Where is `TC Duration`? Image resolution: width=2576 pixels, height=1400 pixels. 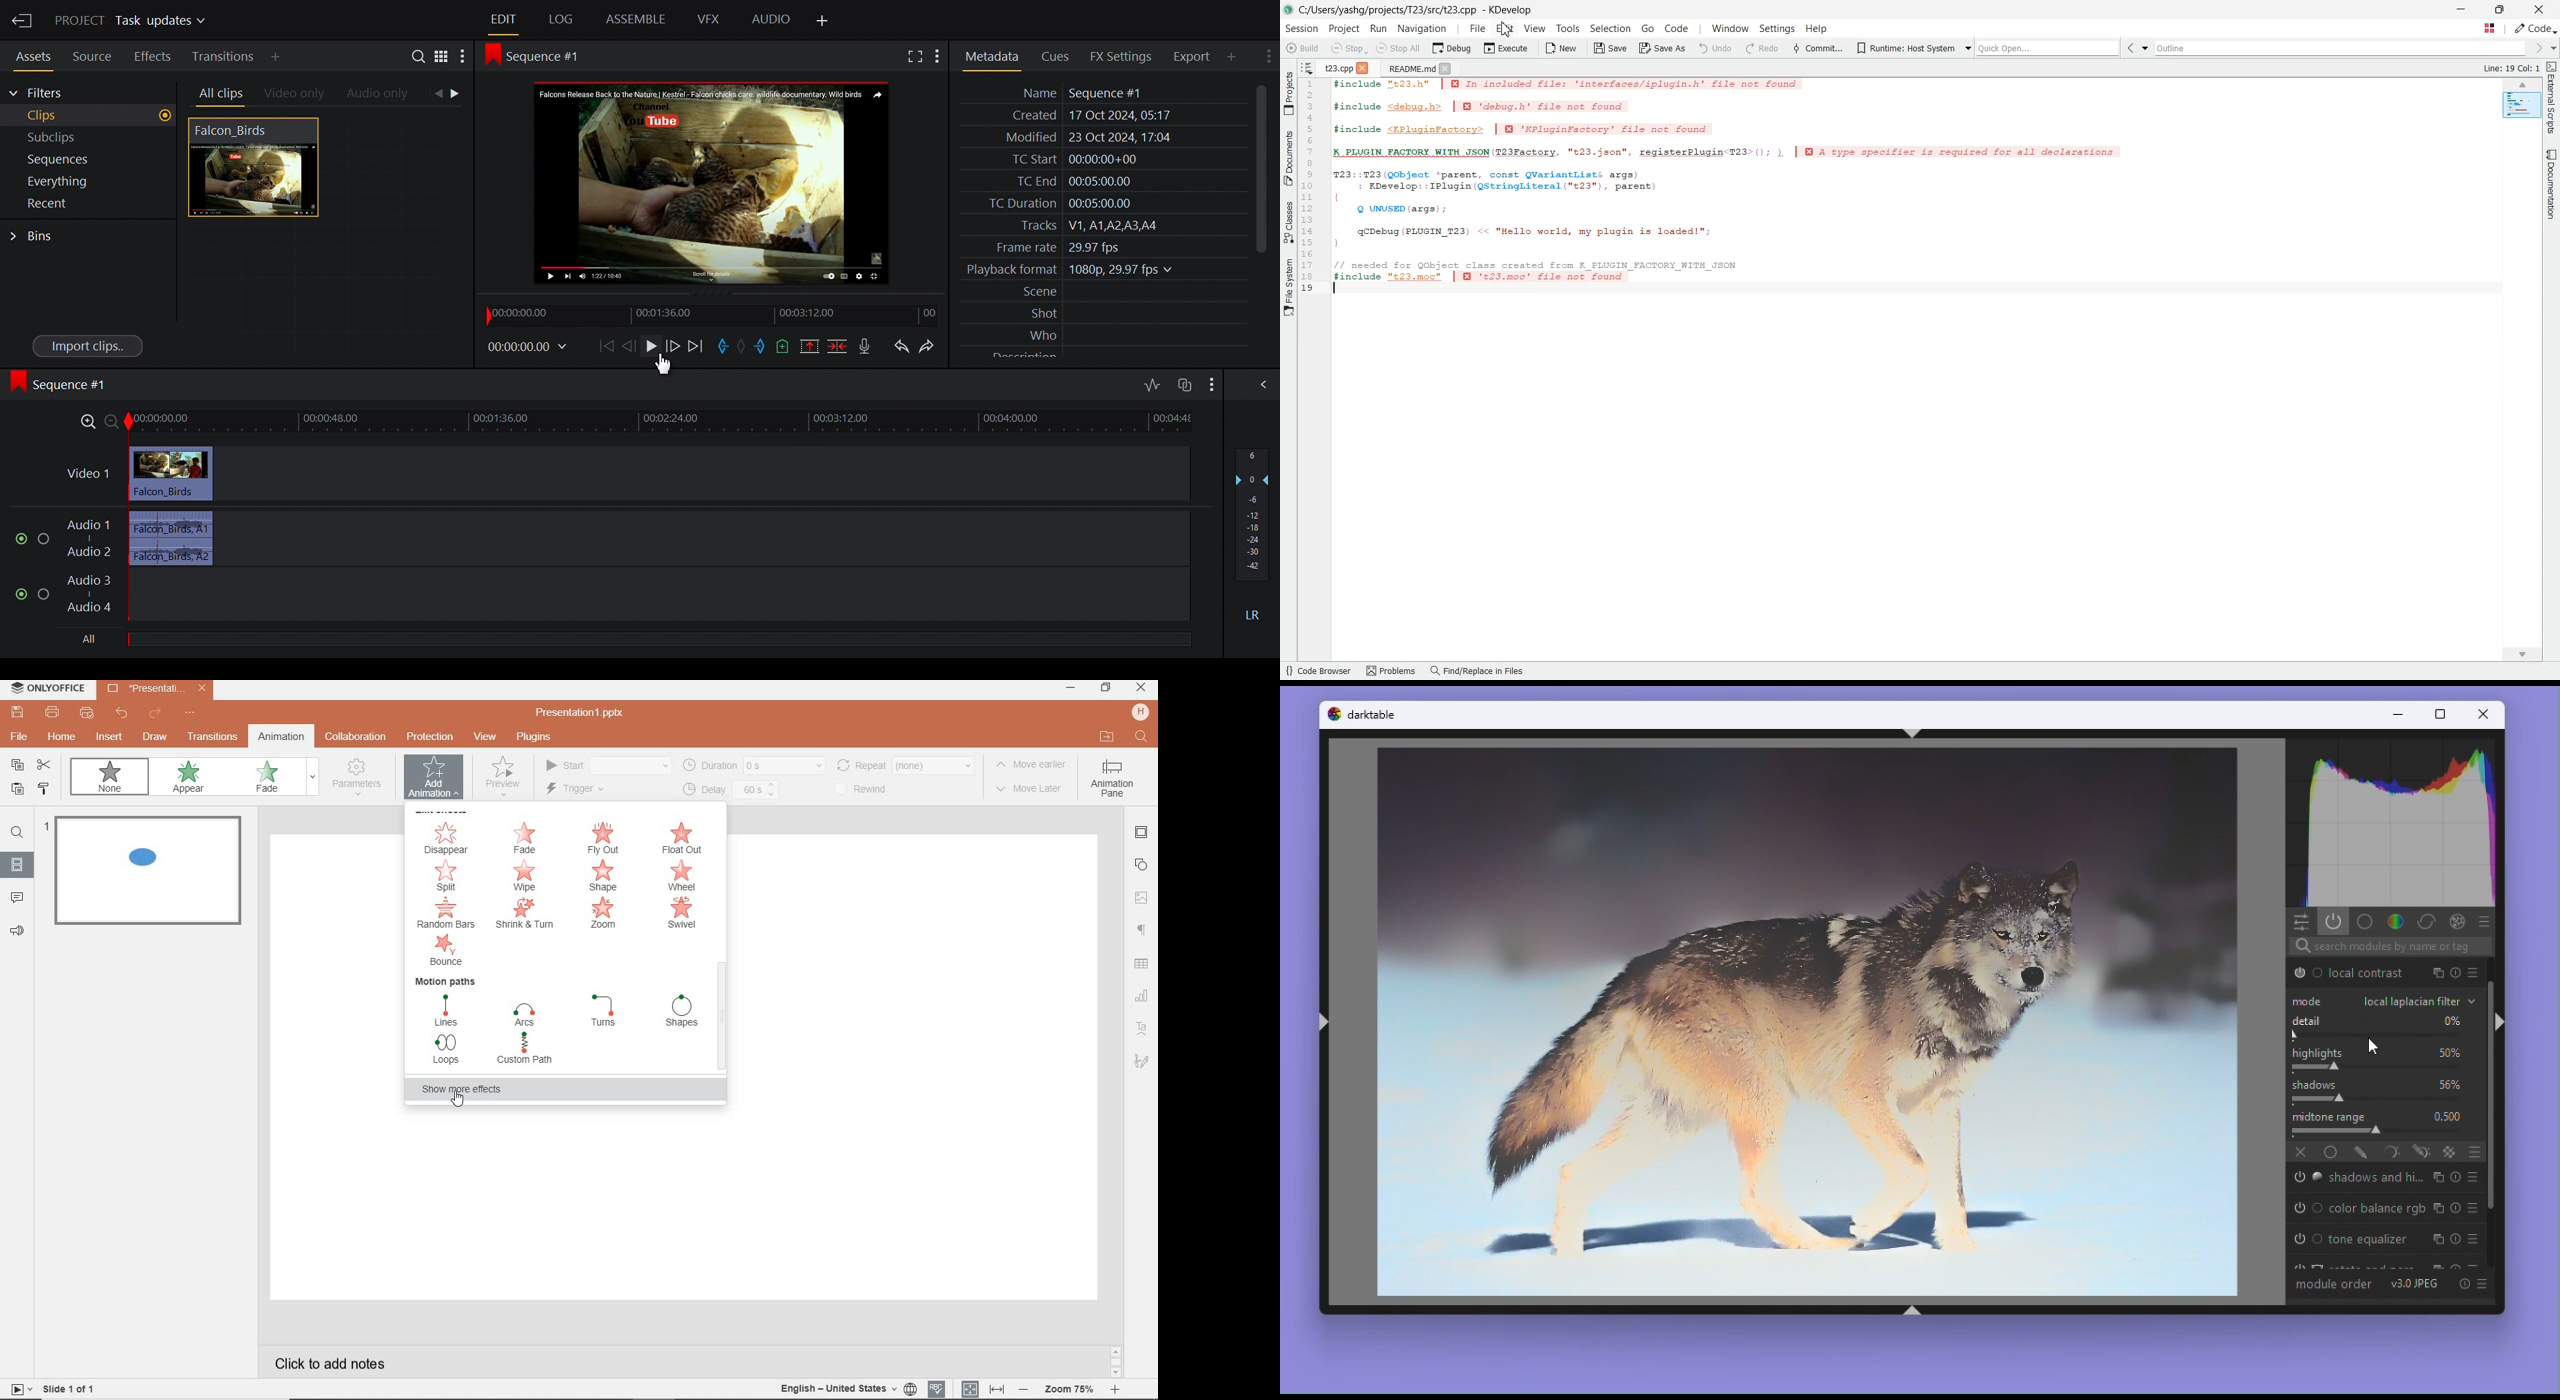 TC Duration is located at coordinates (1102, 204).